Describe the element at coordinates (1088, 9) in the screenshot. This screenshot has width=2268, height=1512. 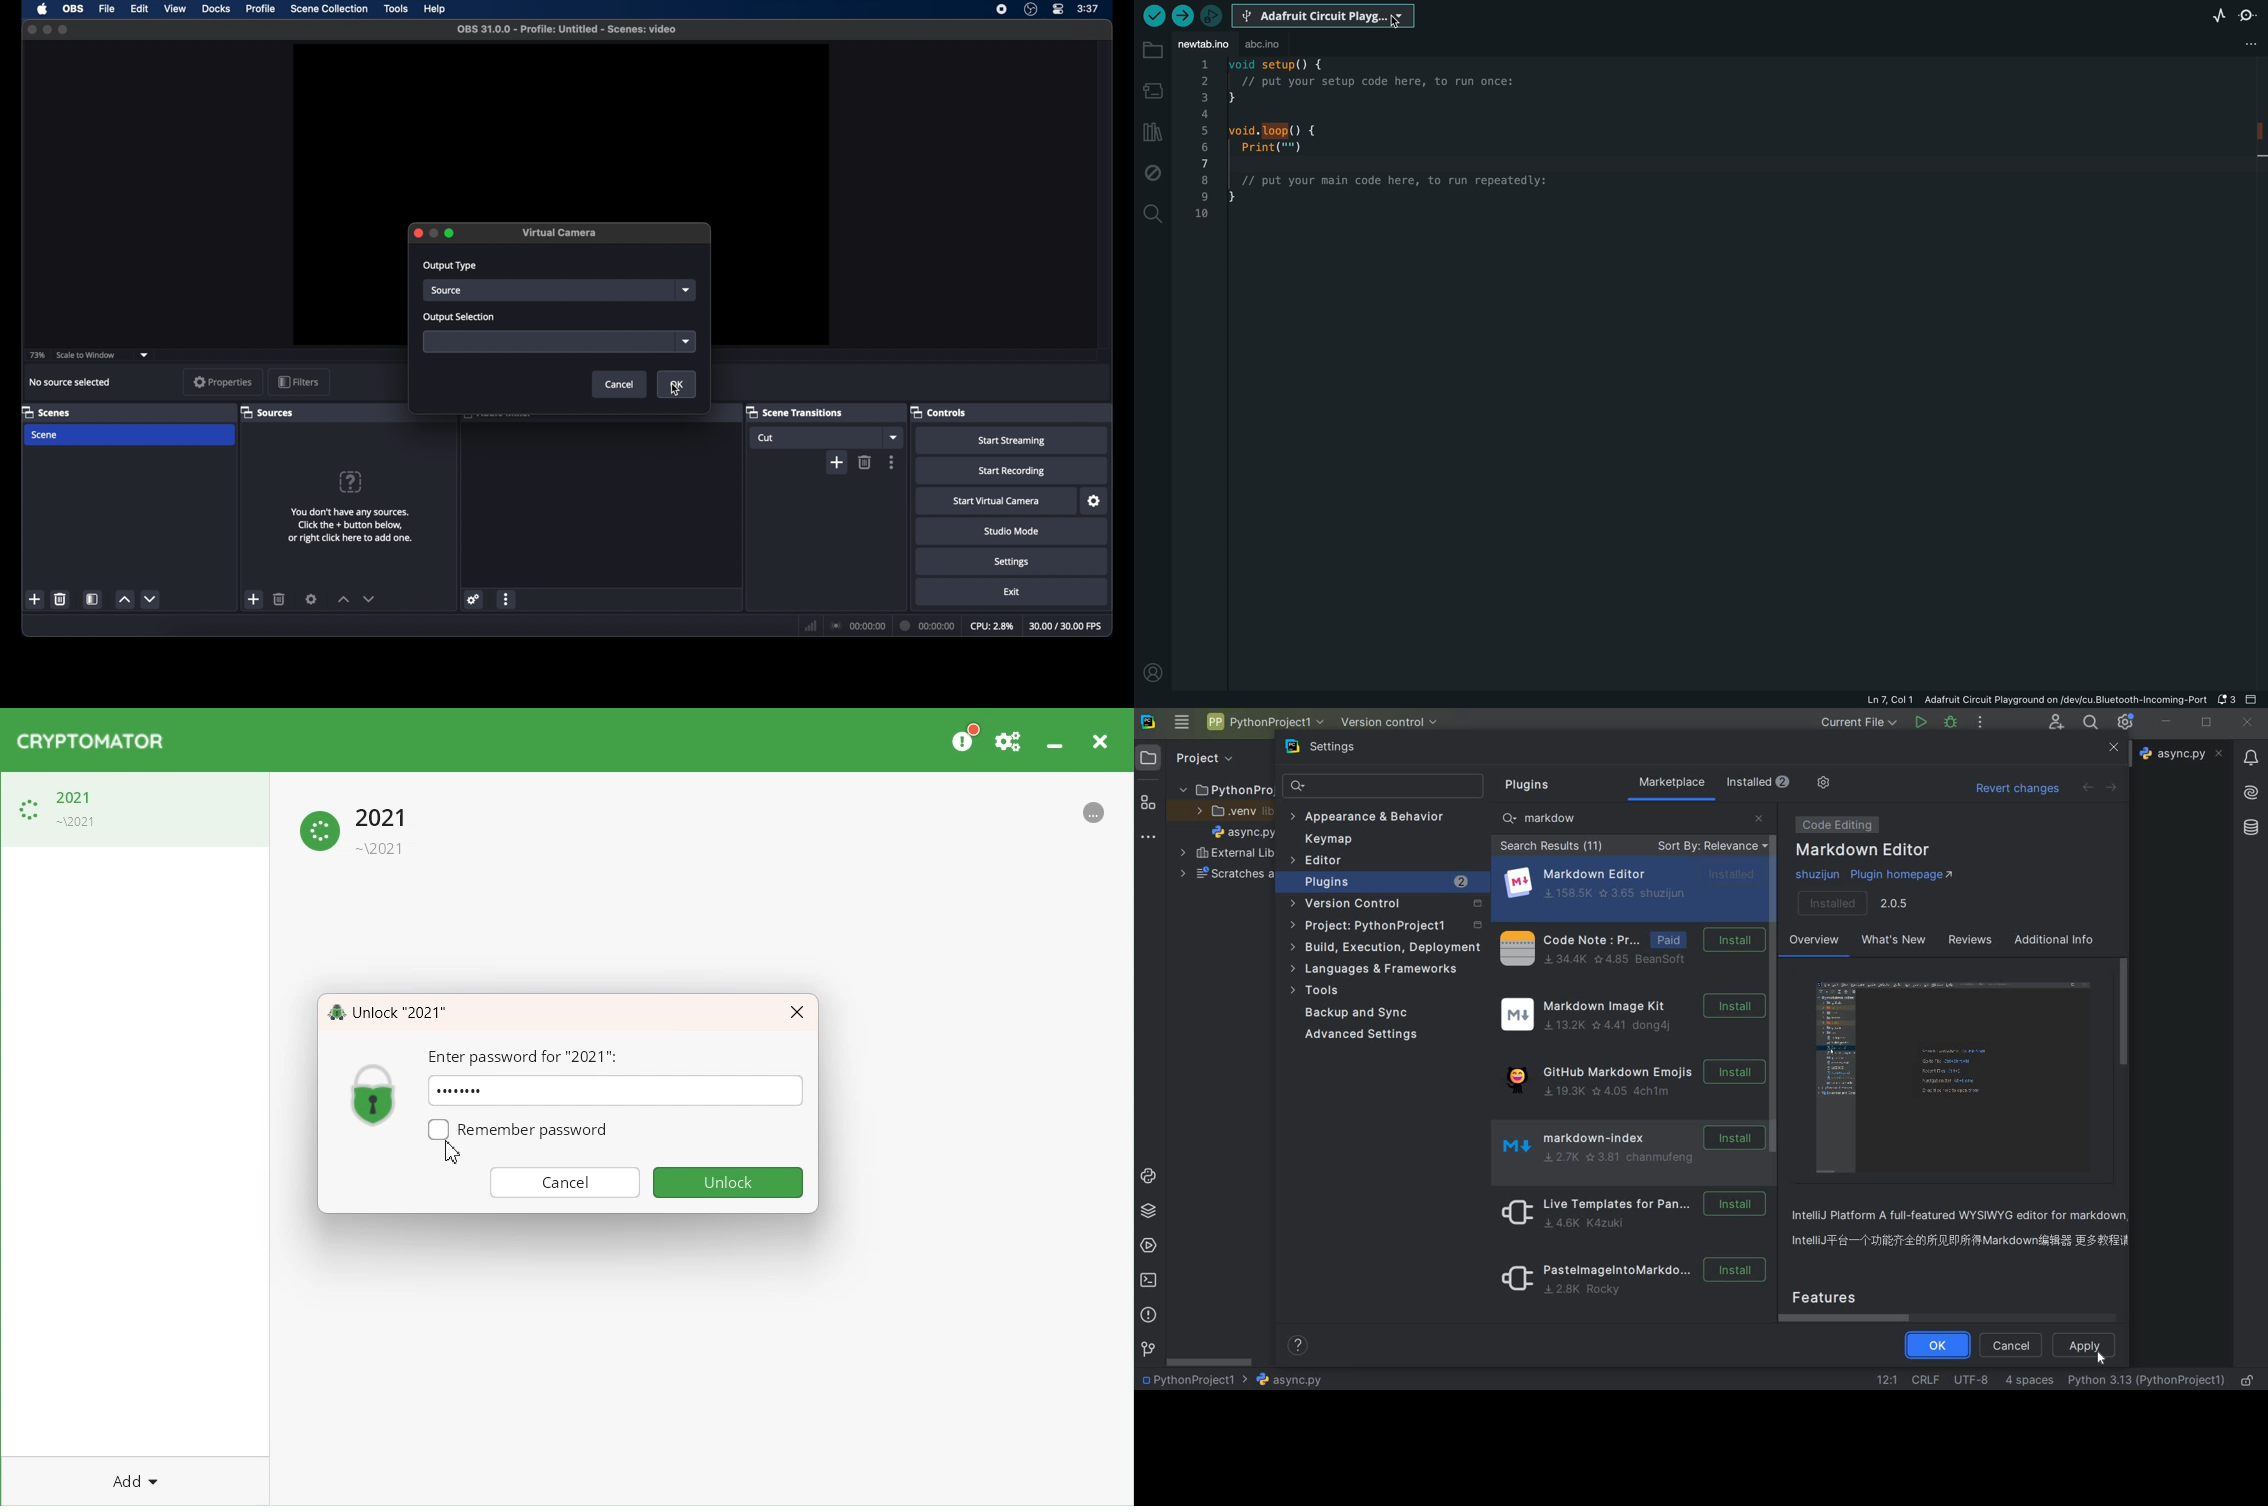
I see `time` at that location.